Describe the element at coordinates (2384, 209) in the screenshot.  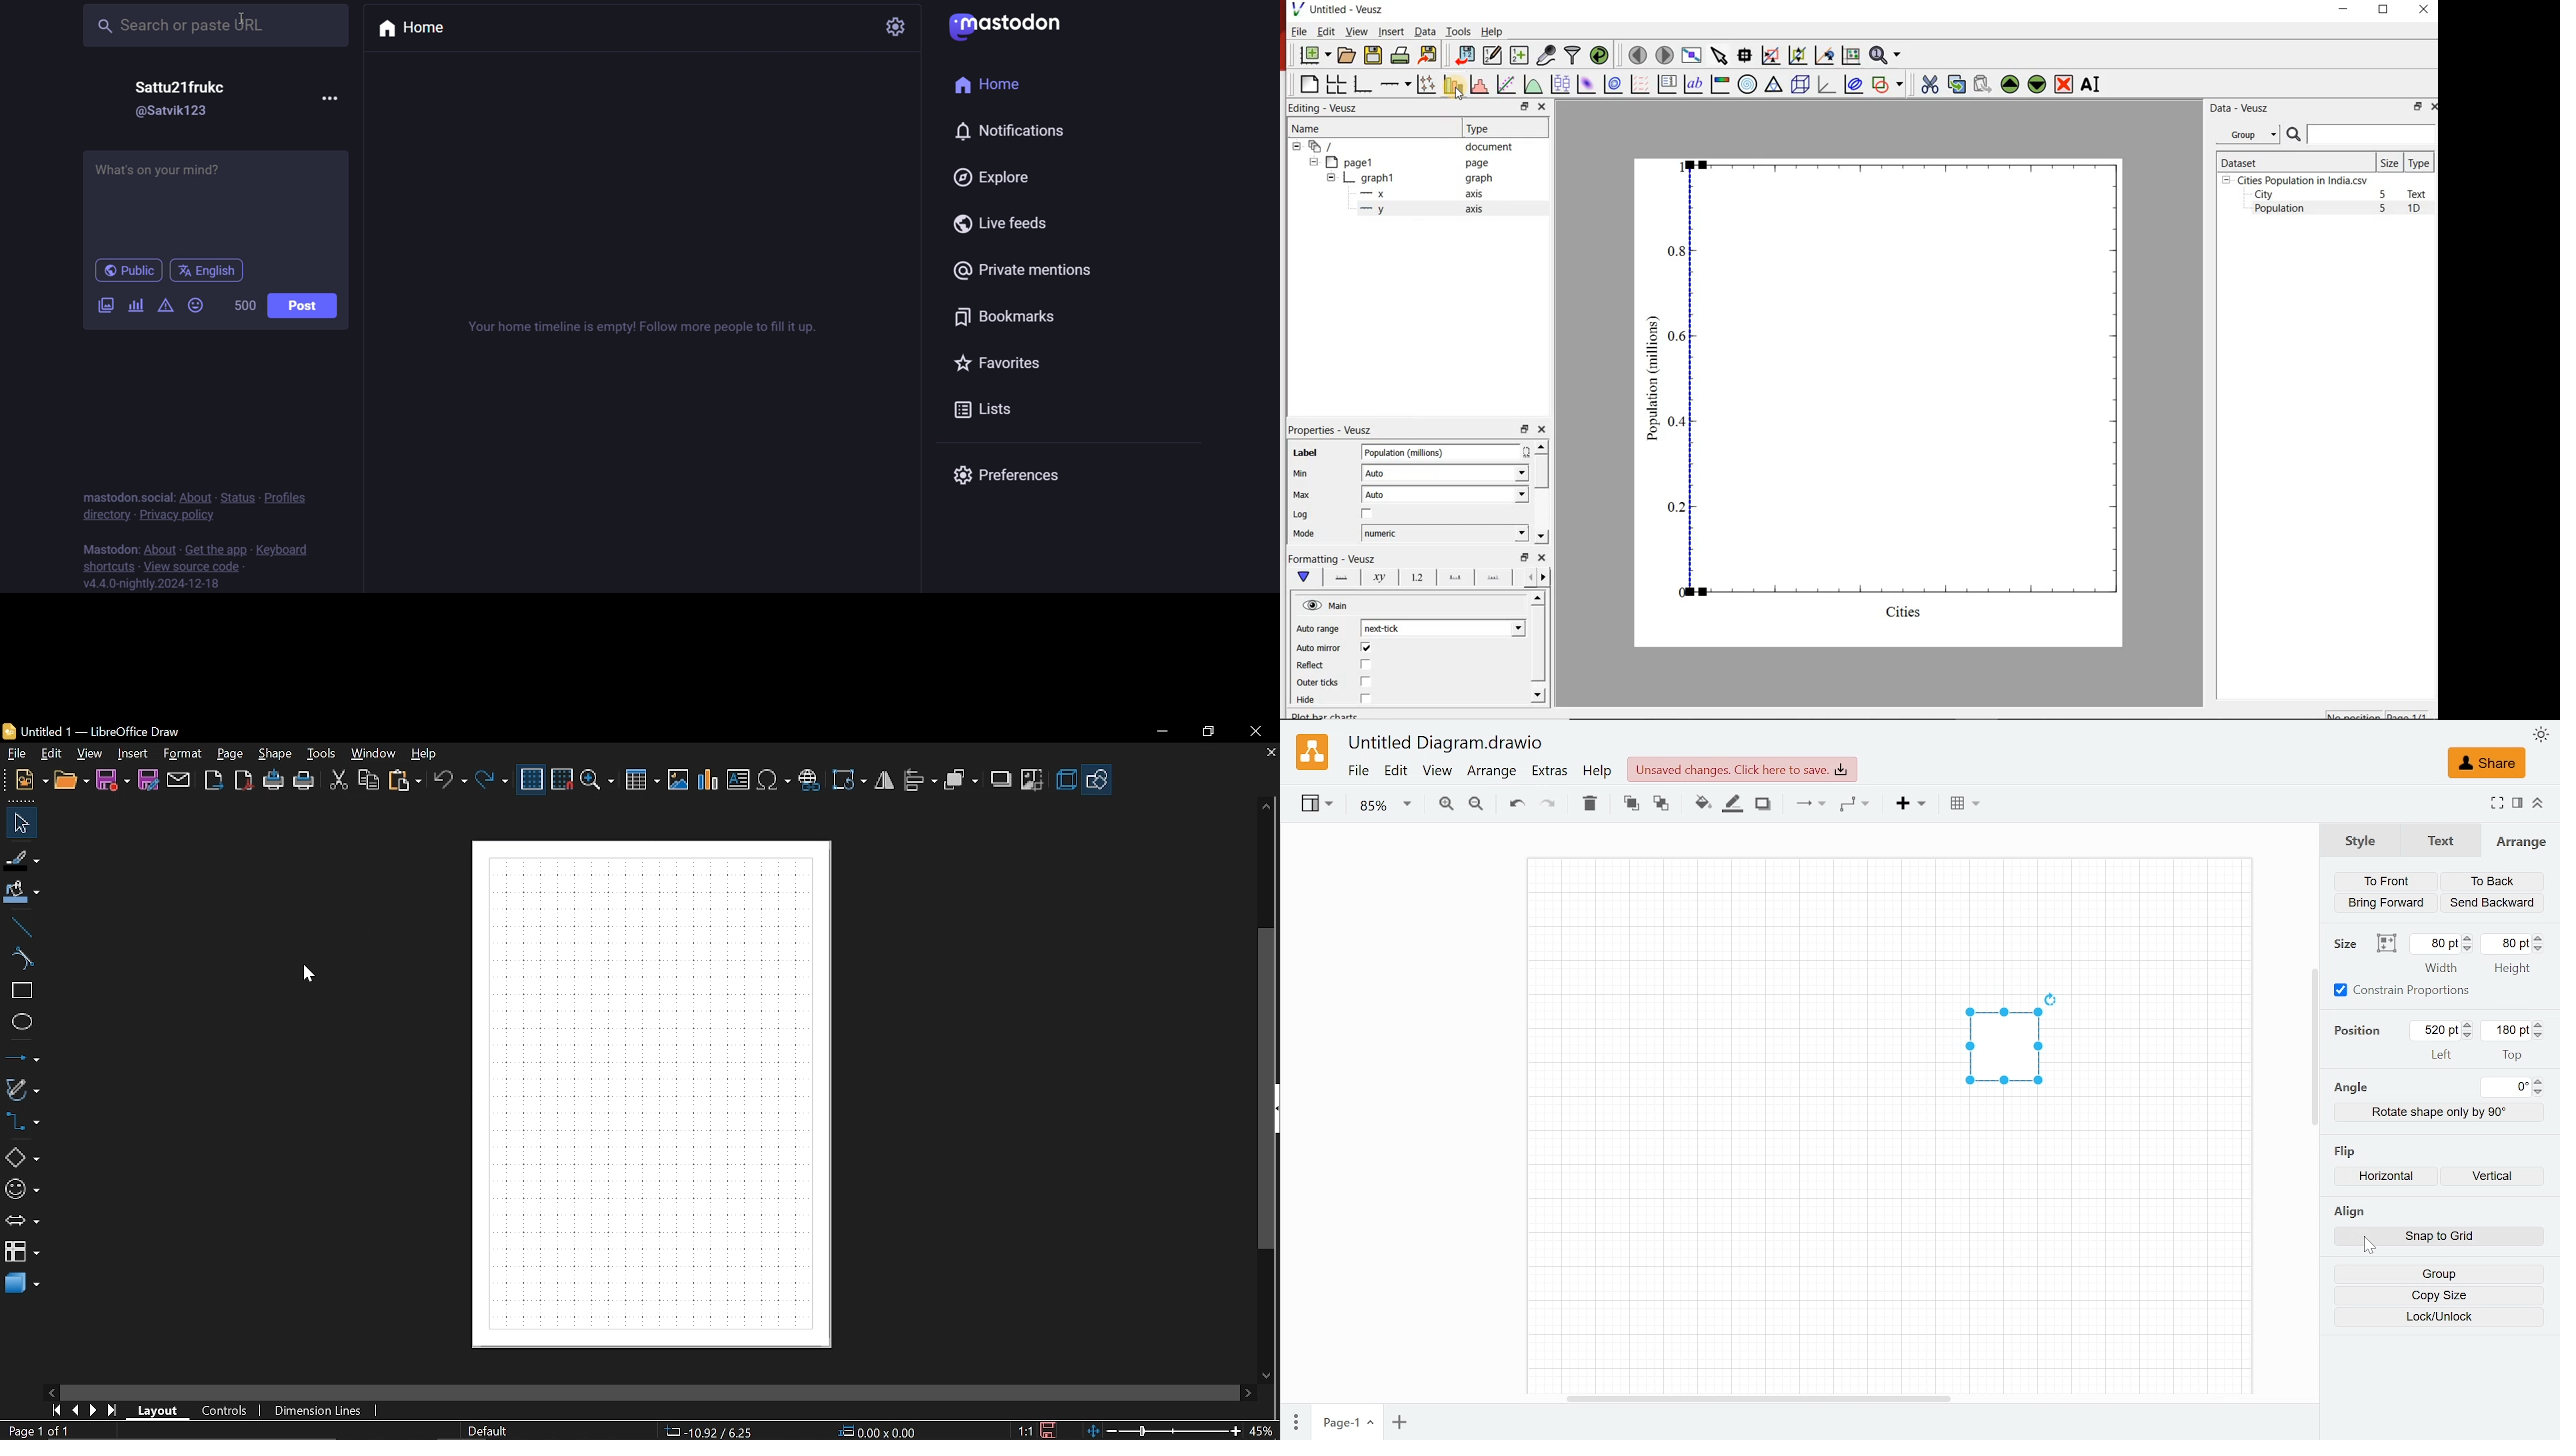
I see `5` at that location.